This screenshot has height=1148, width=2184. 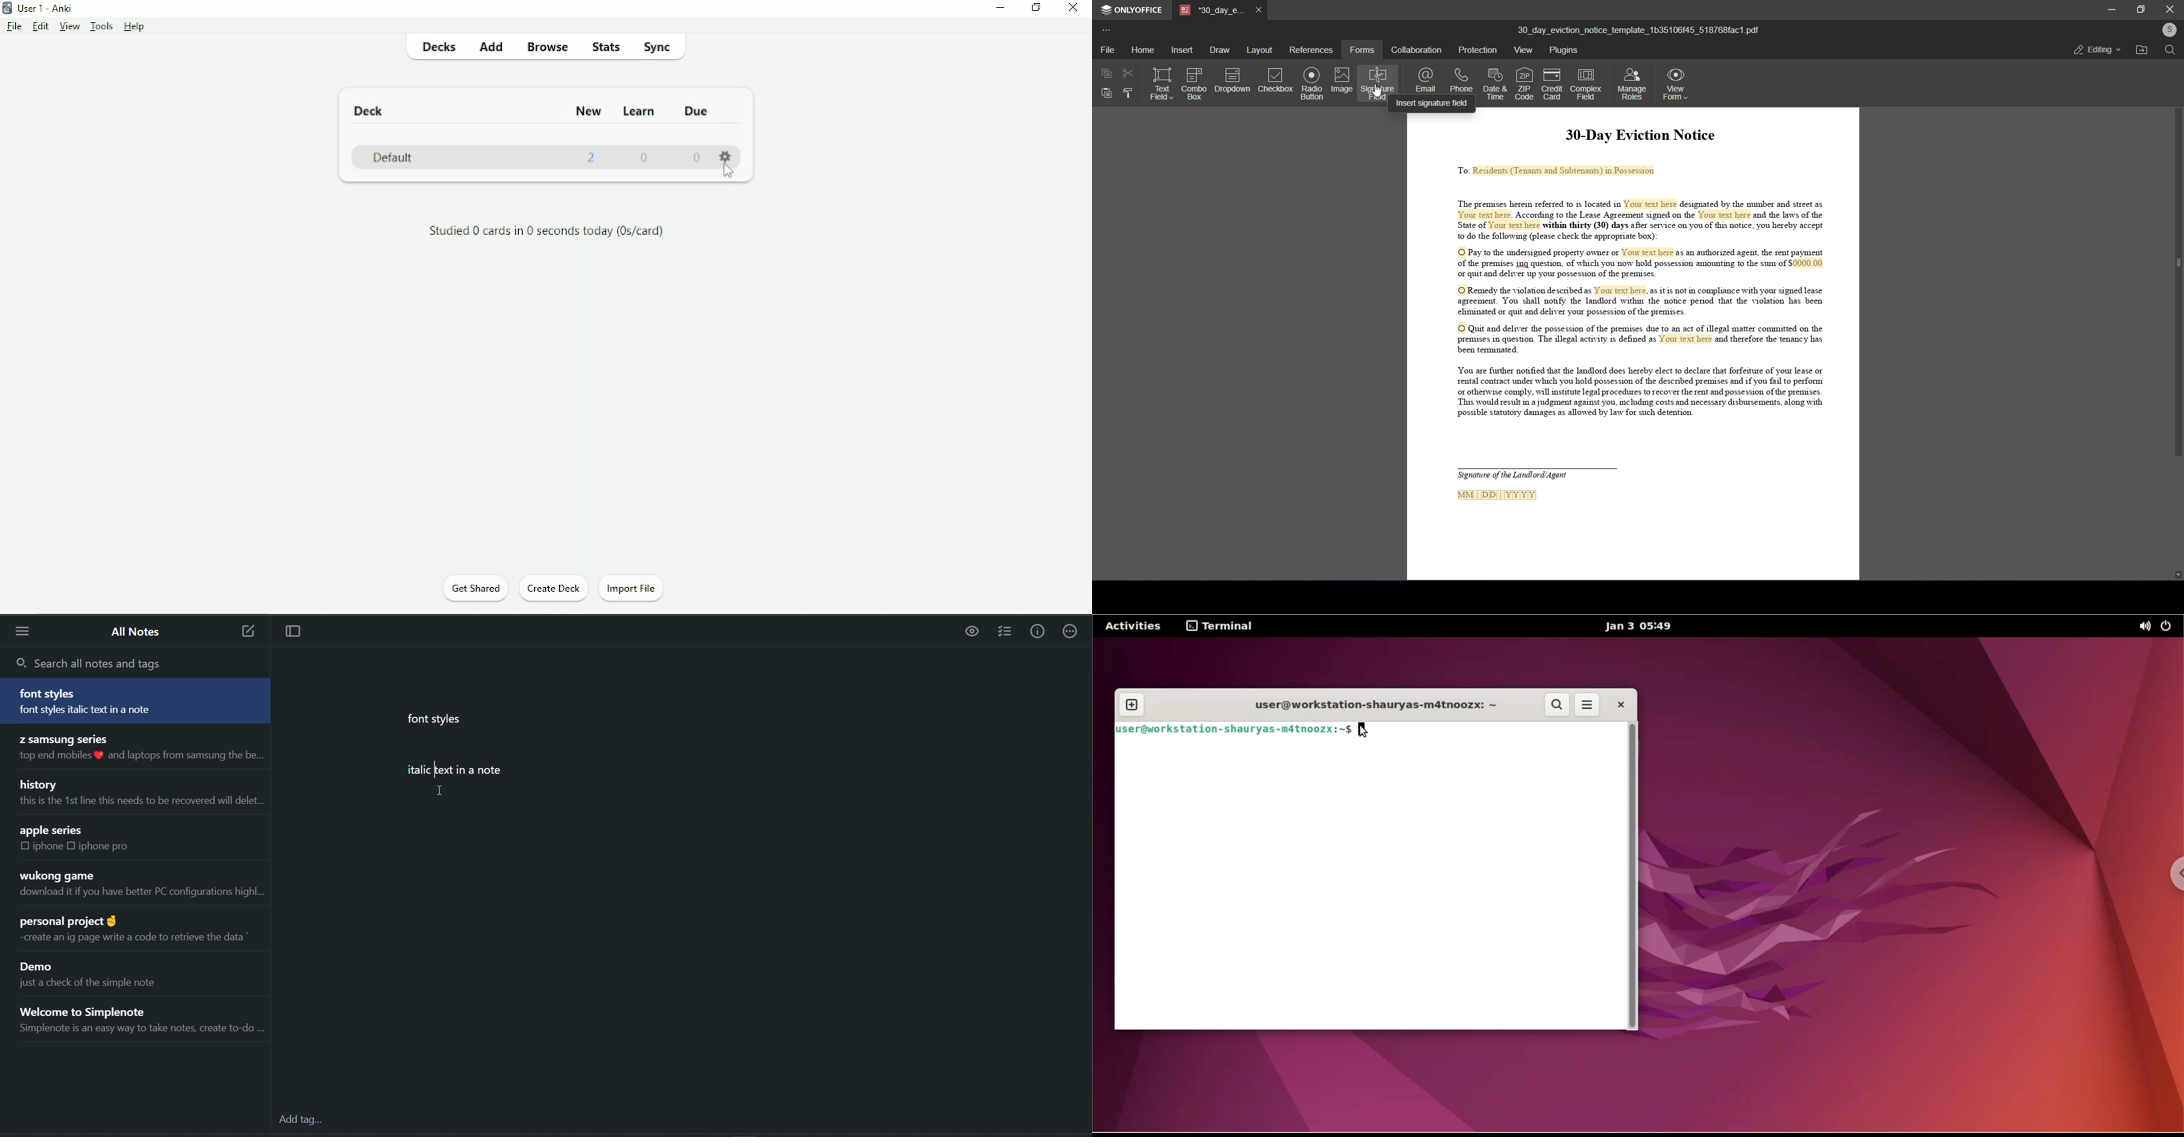 What do you see at coordinates (2171, 51) in the screenshot?
I see `search` at bounding box center [2171, 51].